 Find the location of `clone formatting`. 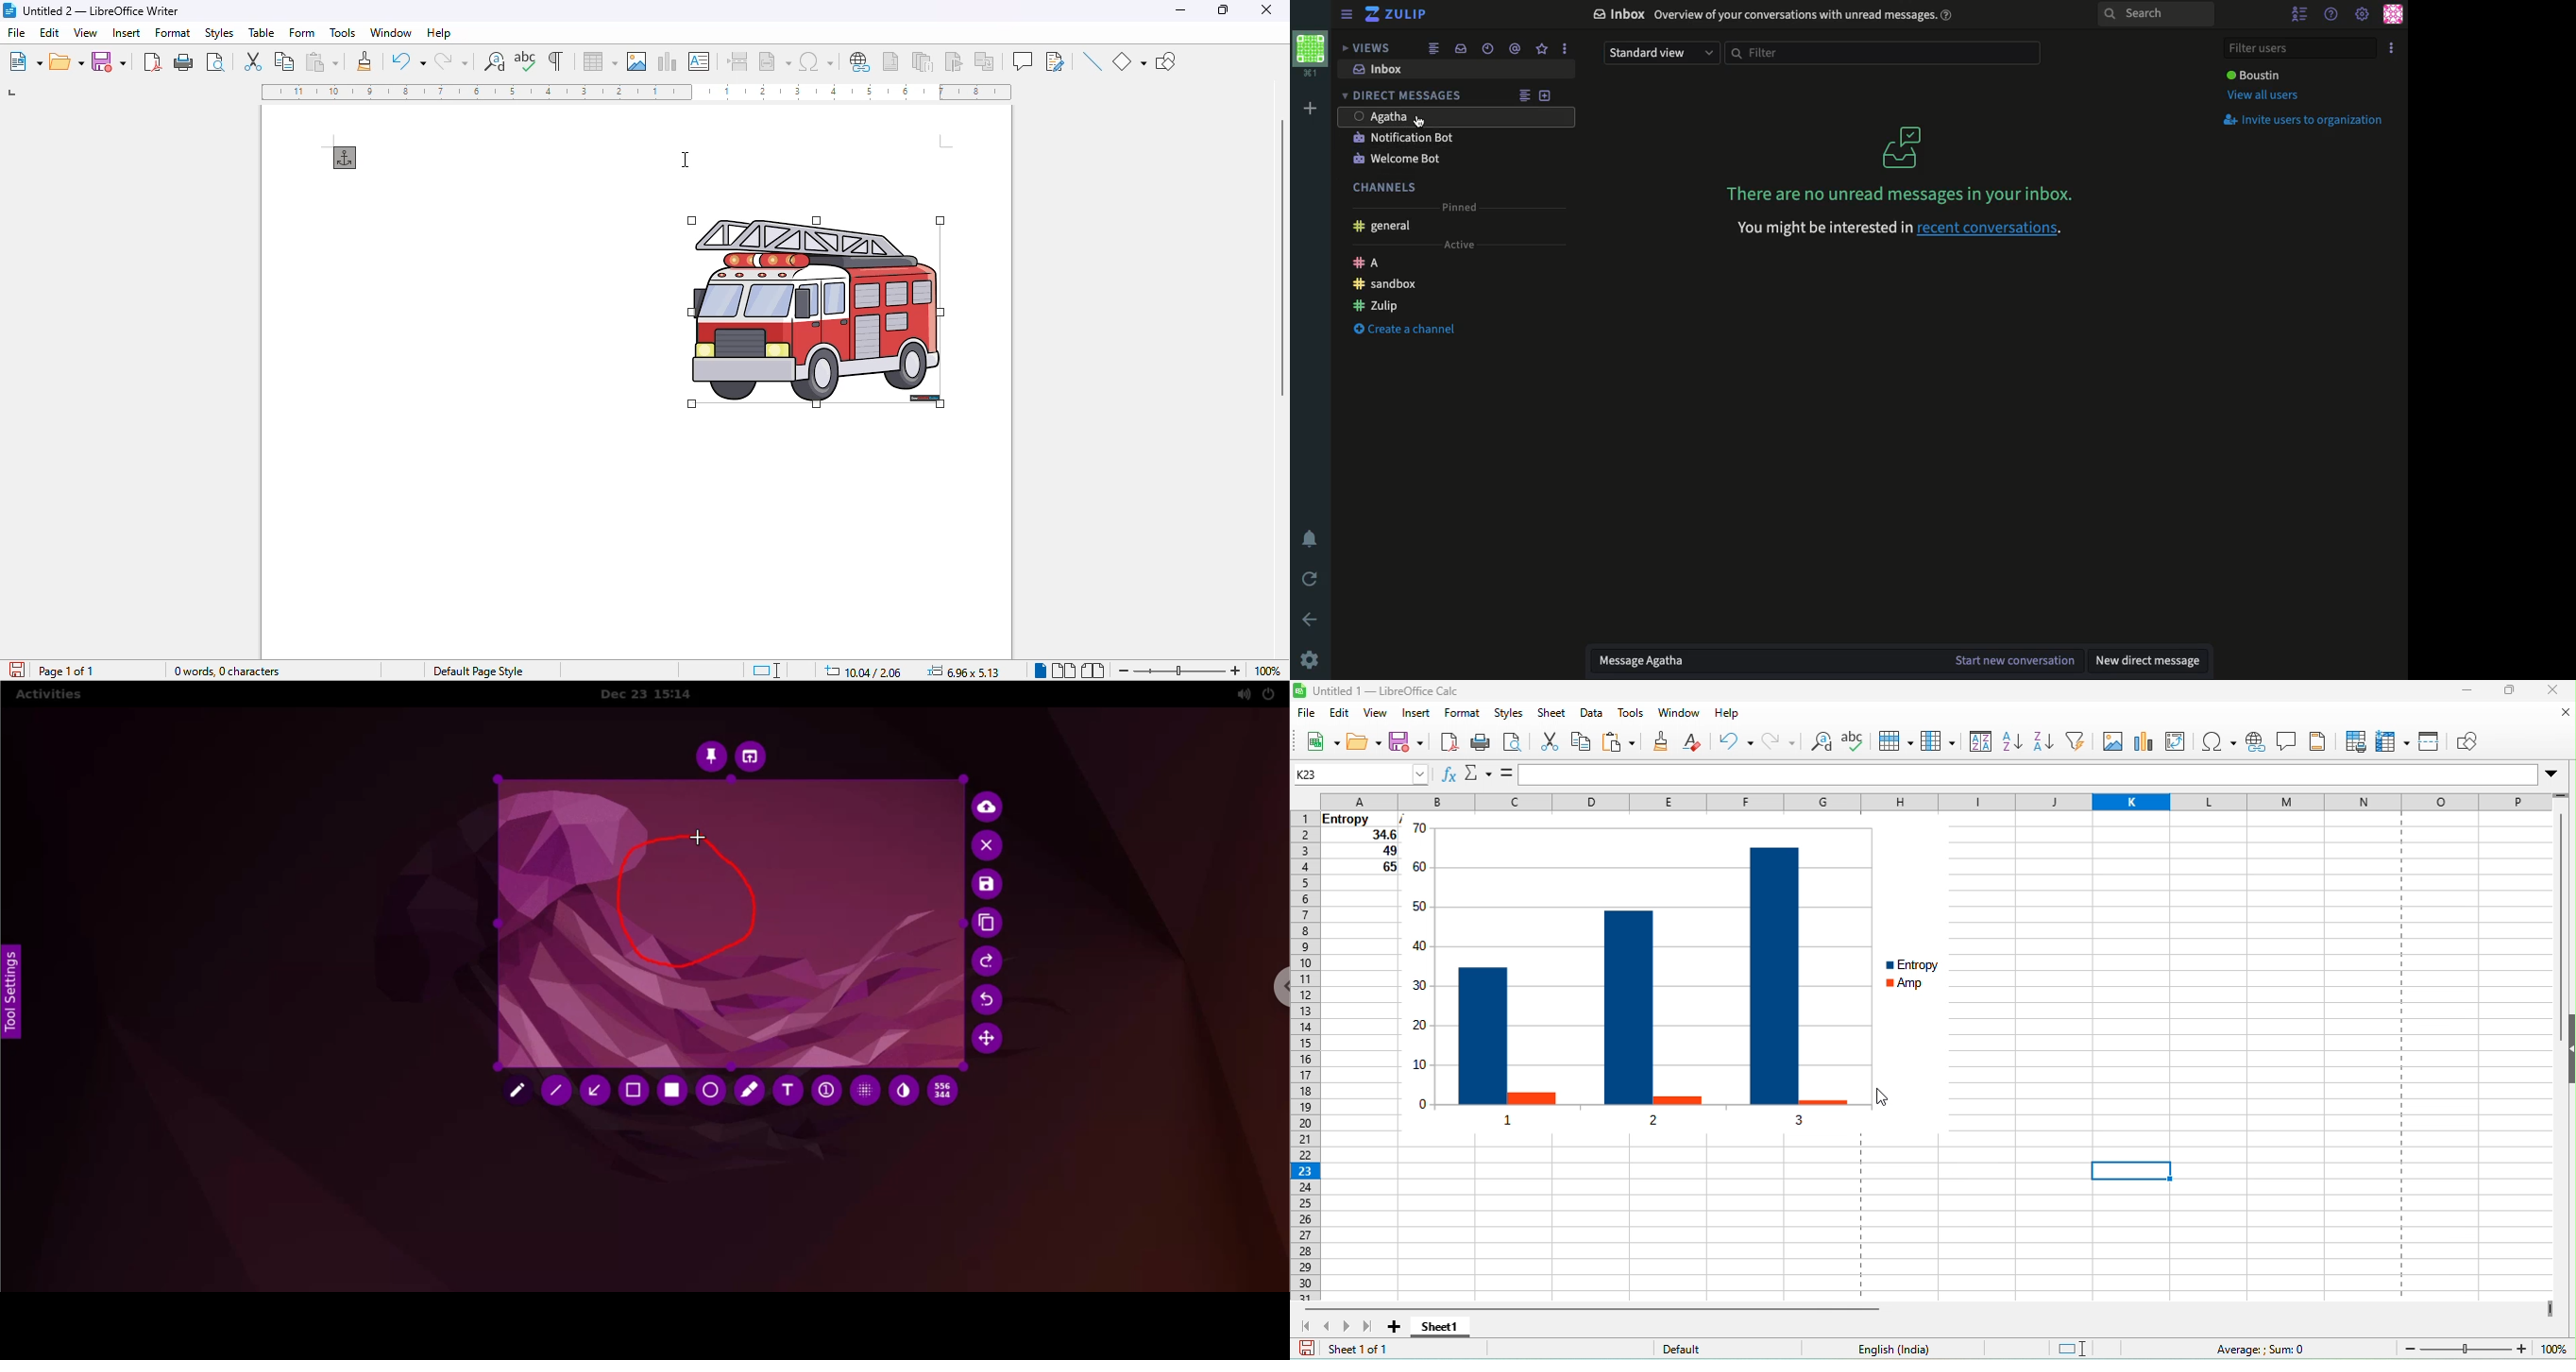

clone formatting is located at coordinates (1665, 743).